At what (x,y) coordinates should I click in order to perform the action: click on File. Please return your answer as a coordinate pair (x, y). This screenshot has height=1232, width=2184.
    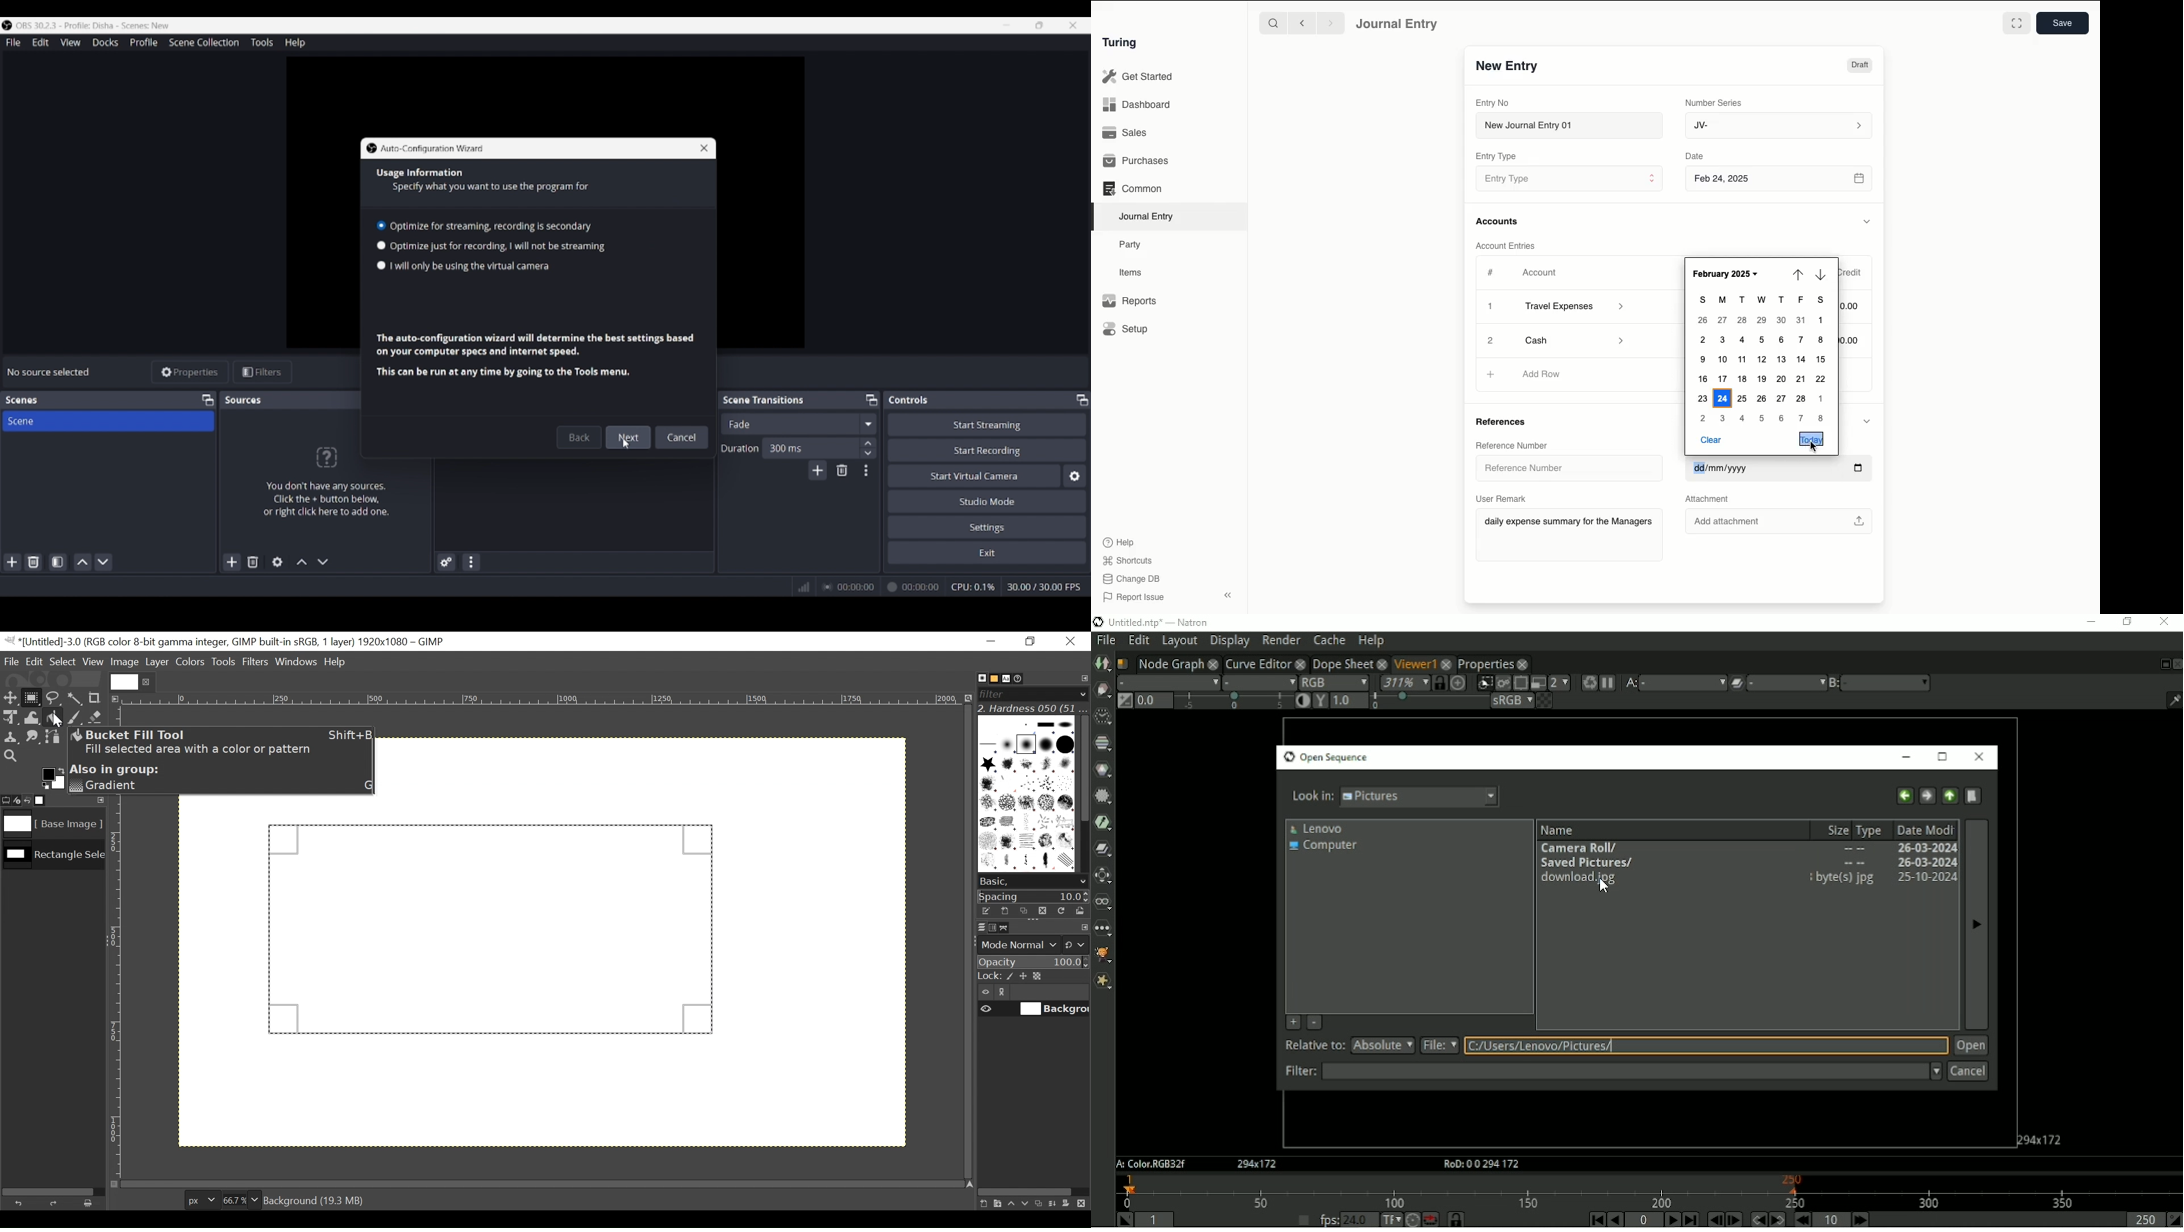
    Looking at the image, I should click on (13, 661).